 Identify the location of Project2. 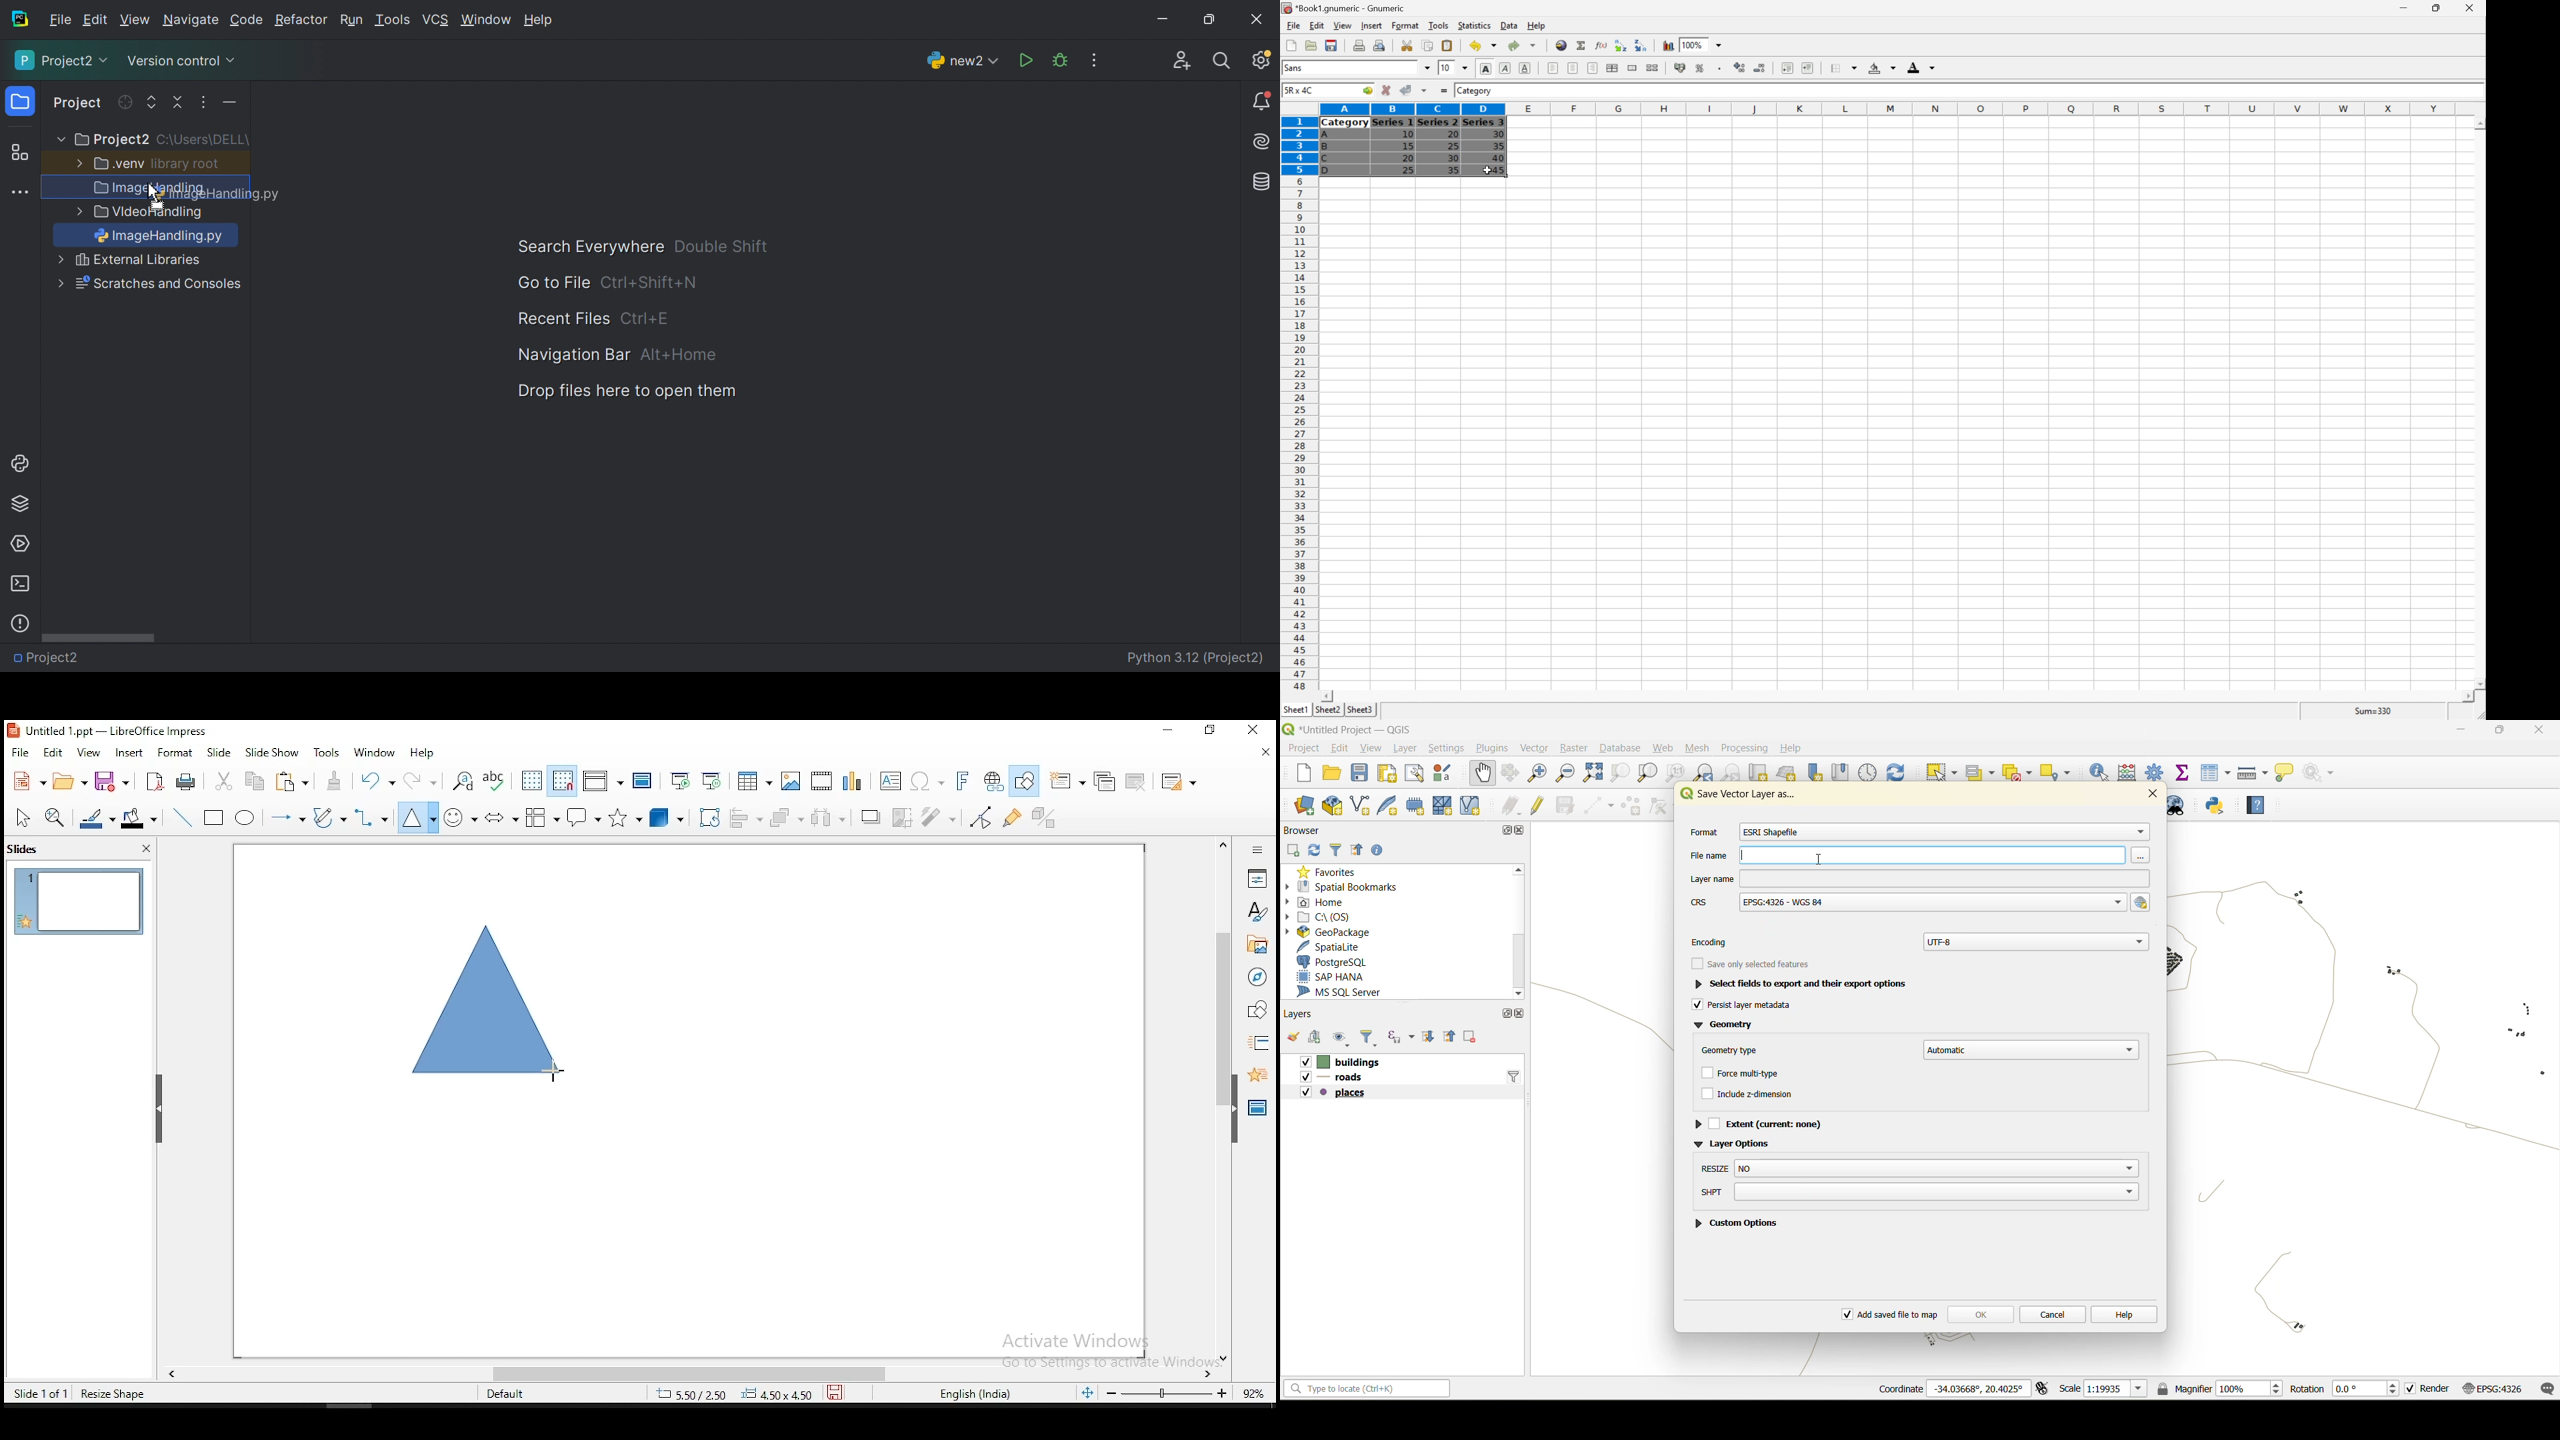
(53, 658).